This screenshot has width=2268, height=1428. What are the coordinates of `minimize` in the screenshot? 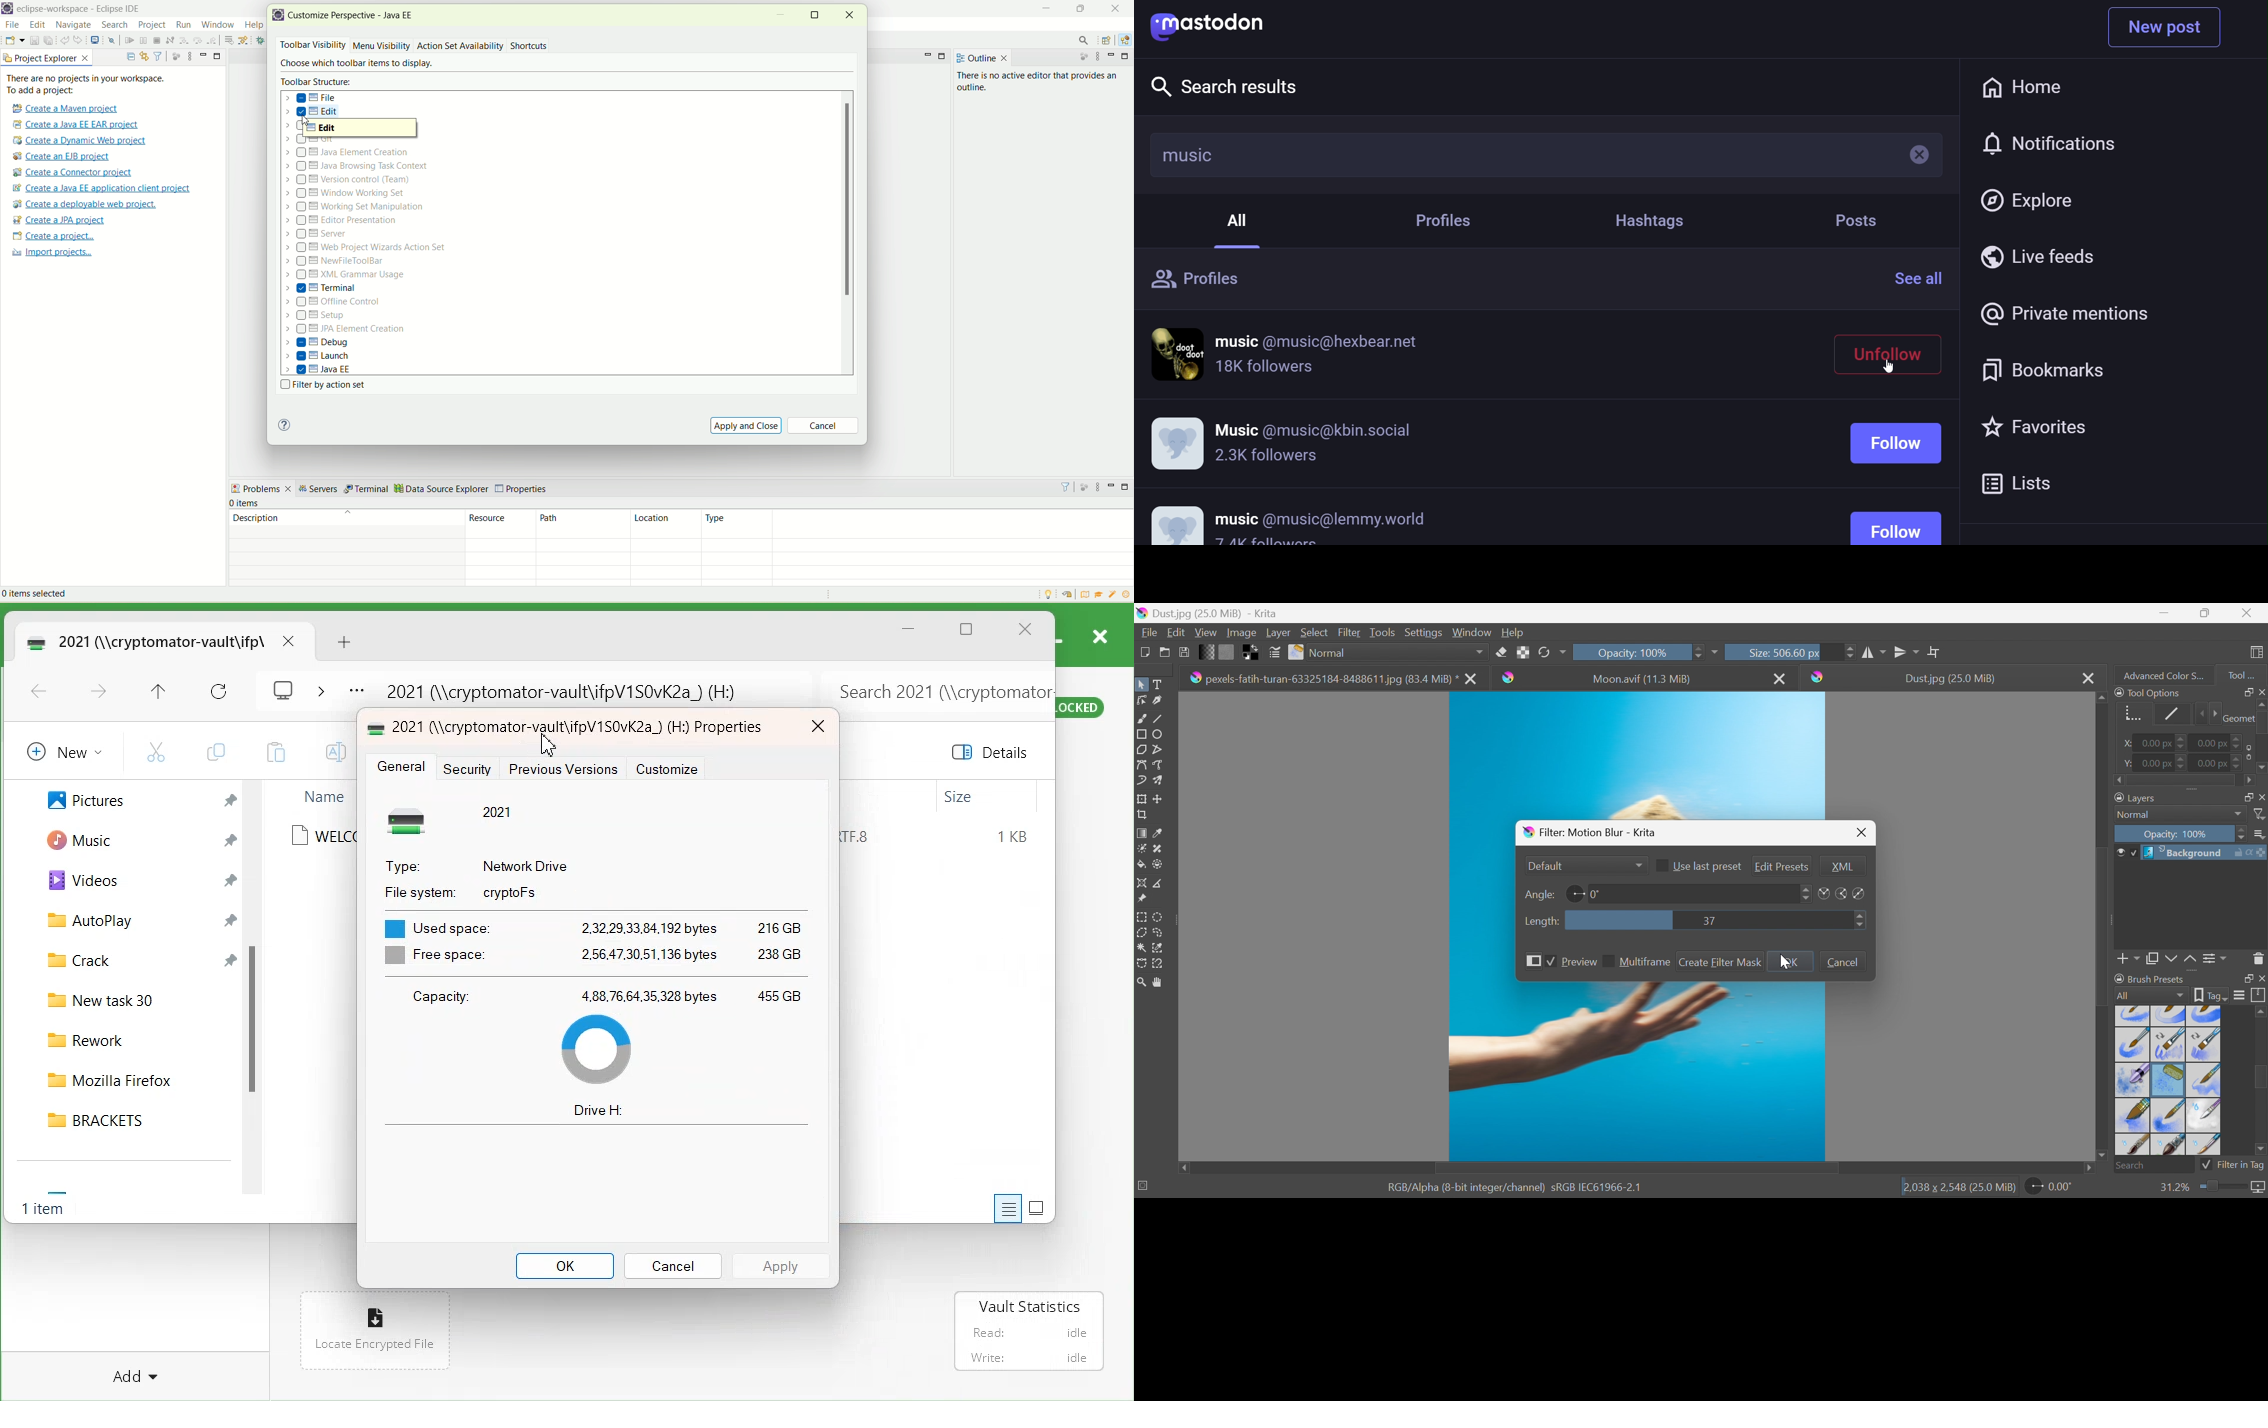 It's located at (1112, 485).